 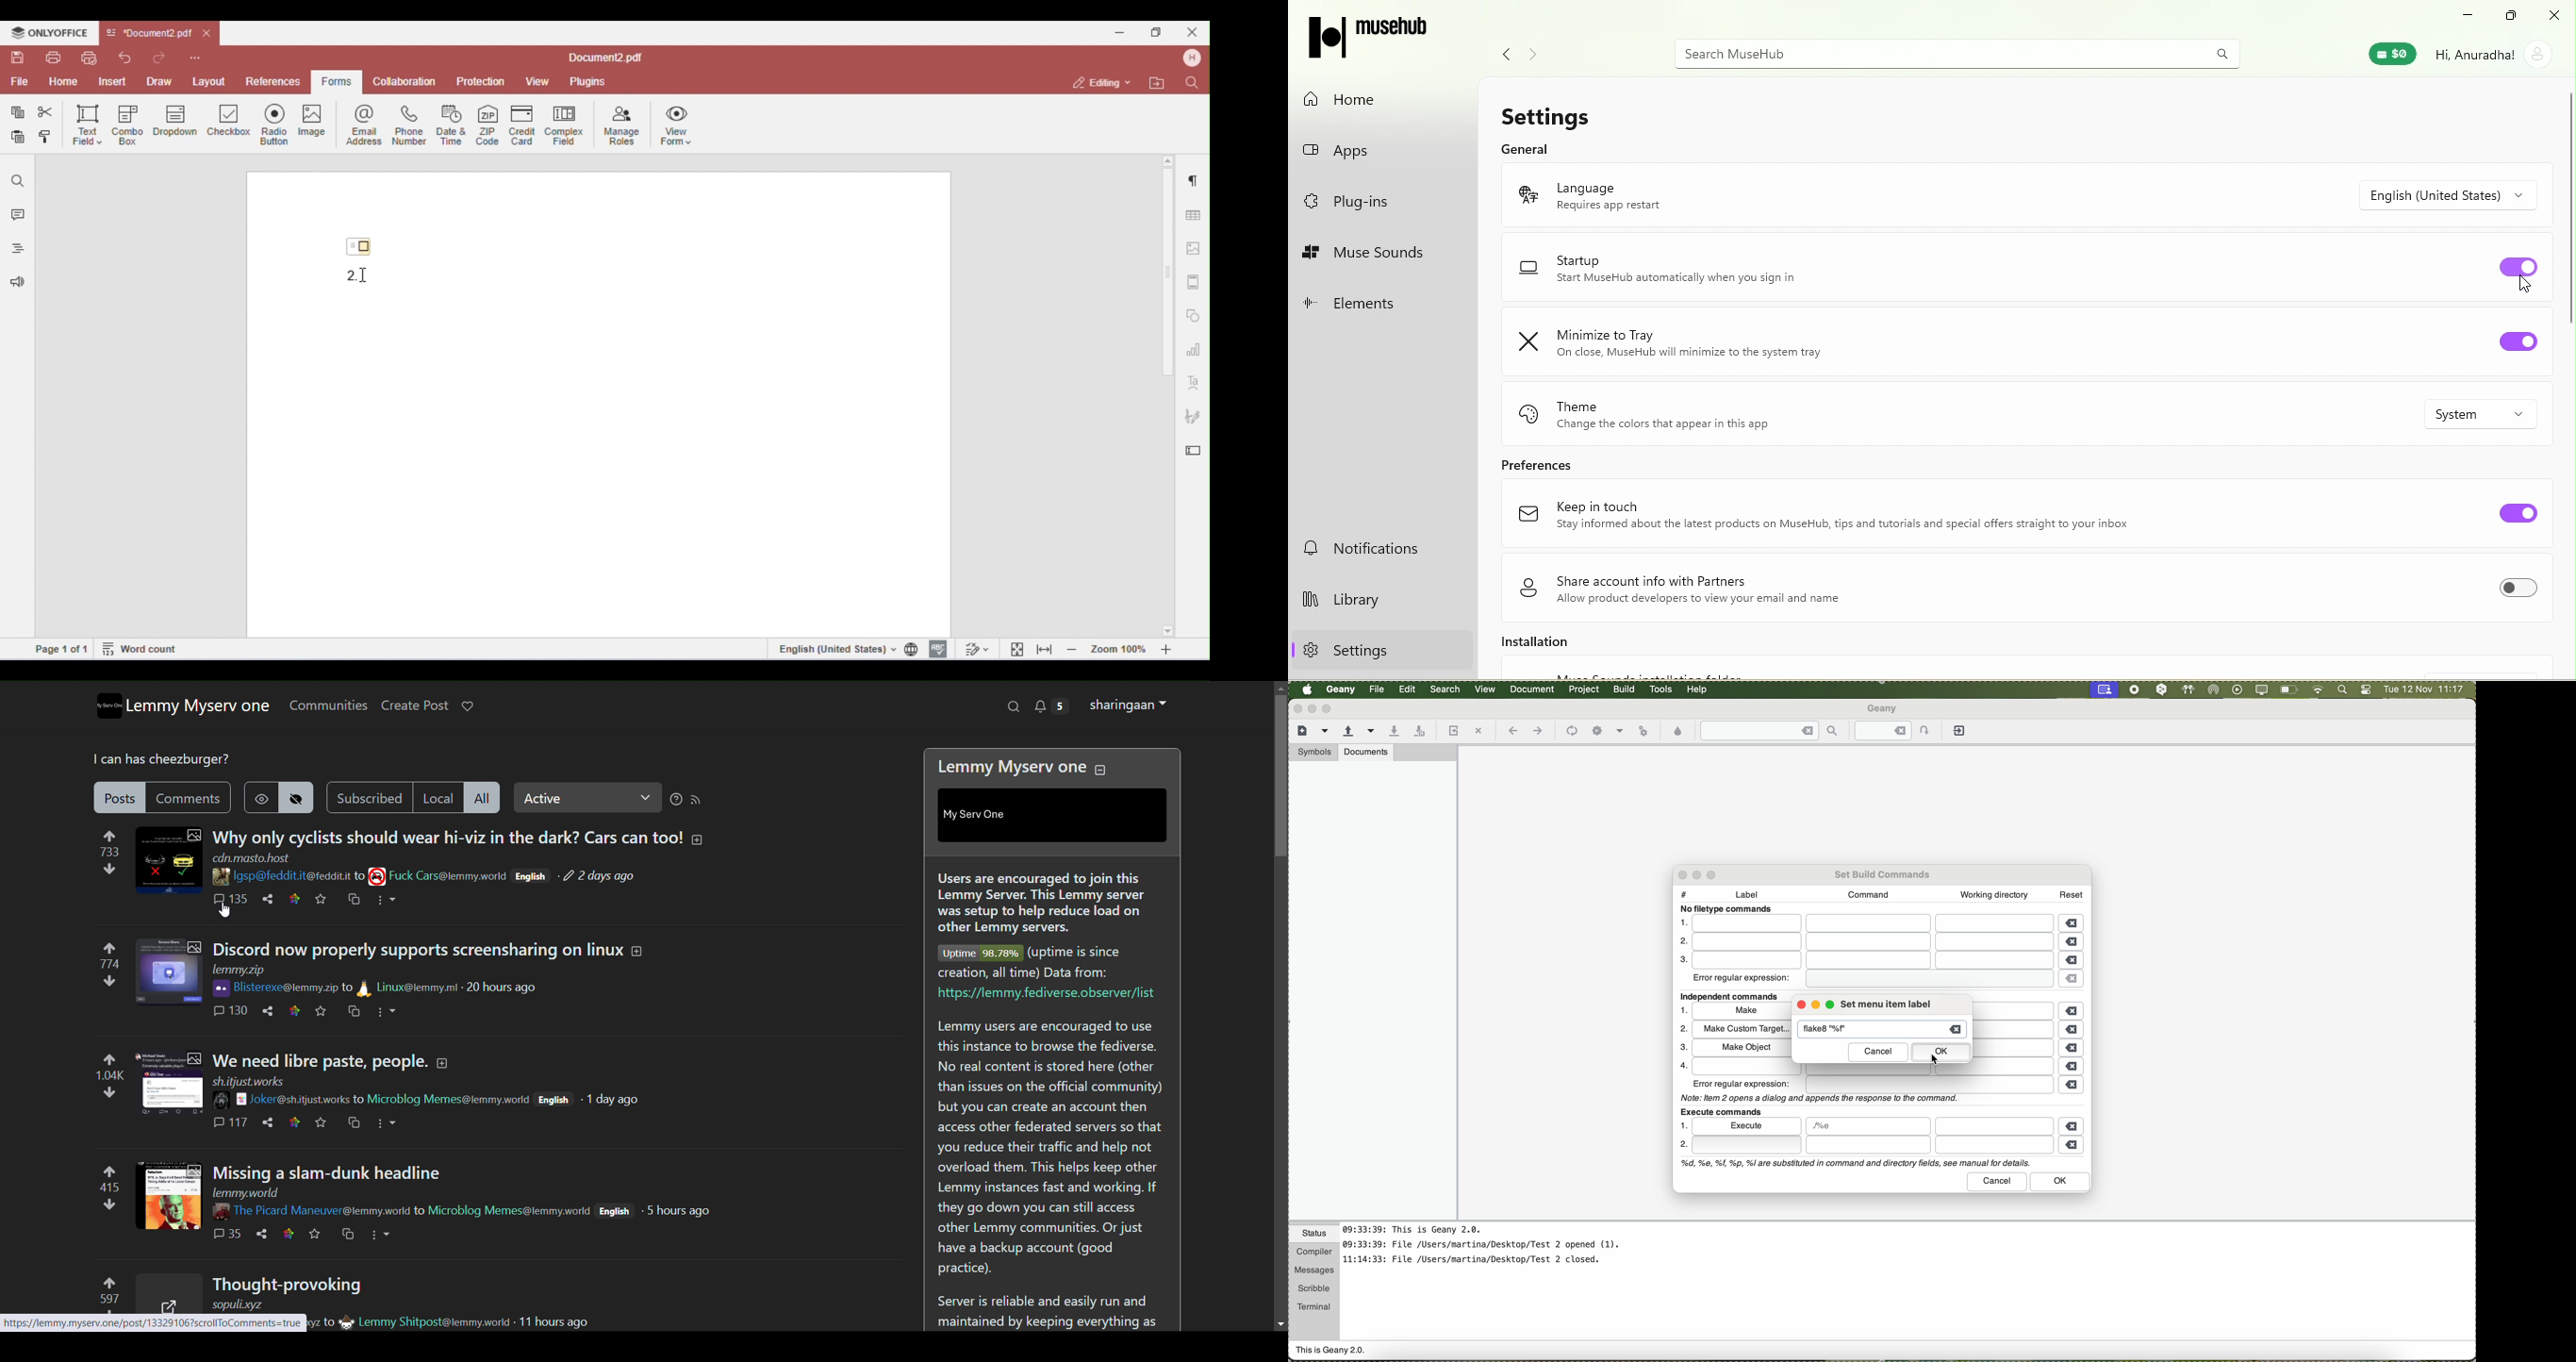 I want to click on cursor, so click(x=2523, y=284).